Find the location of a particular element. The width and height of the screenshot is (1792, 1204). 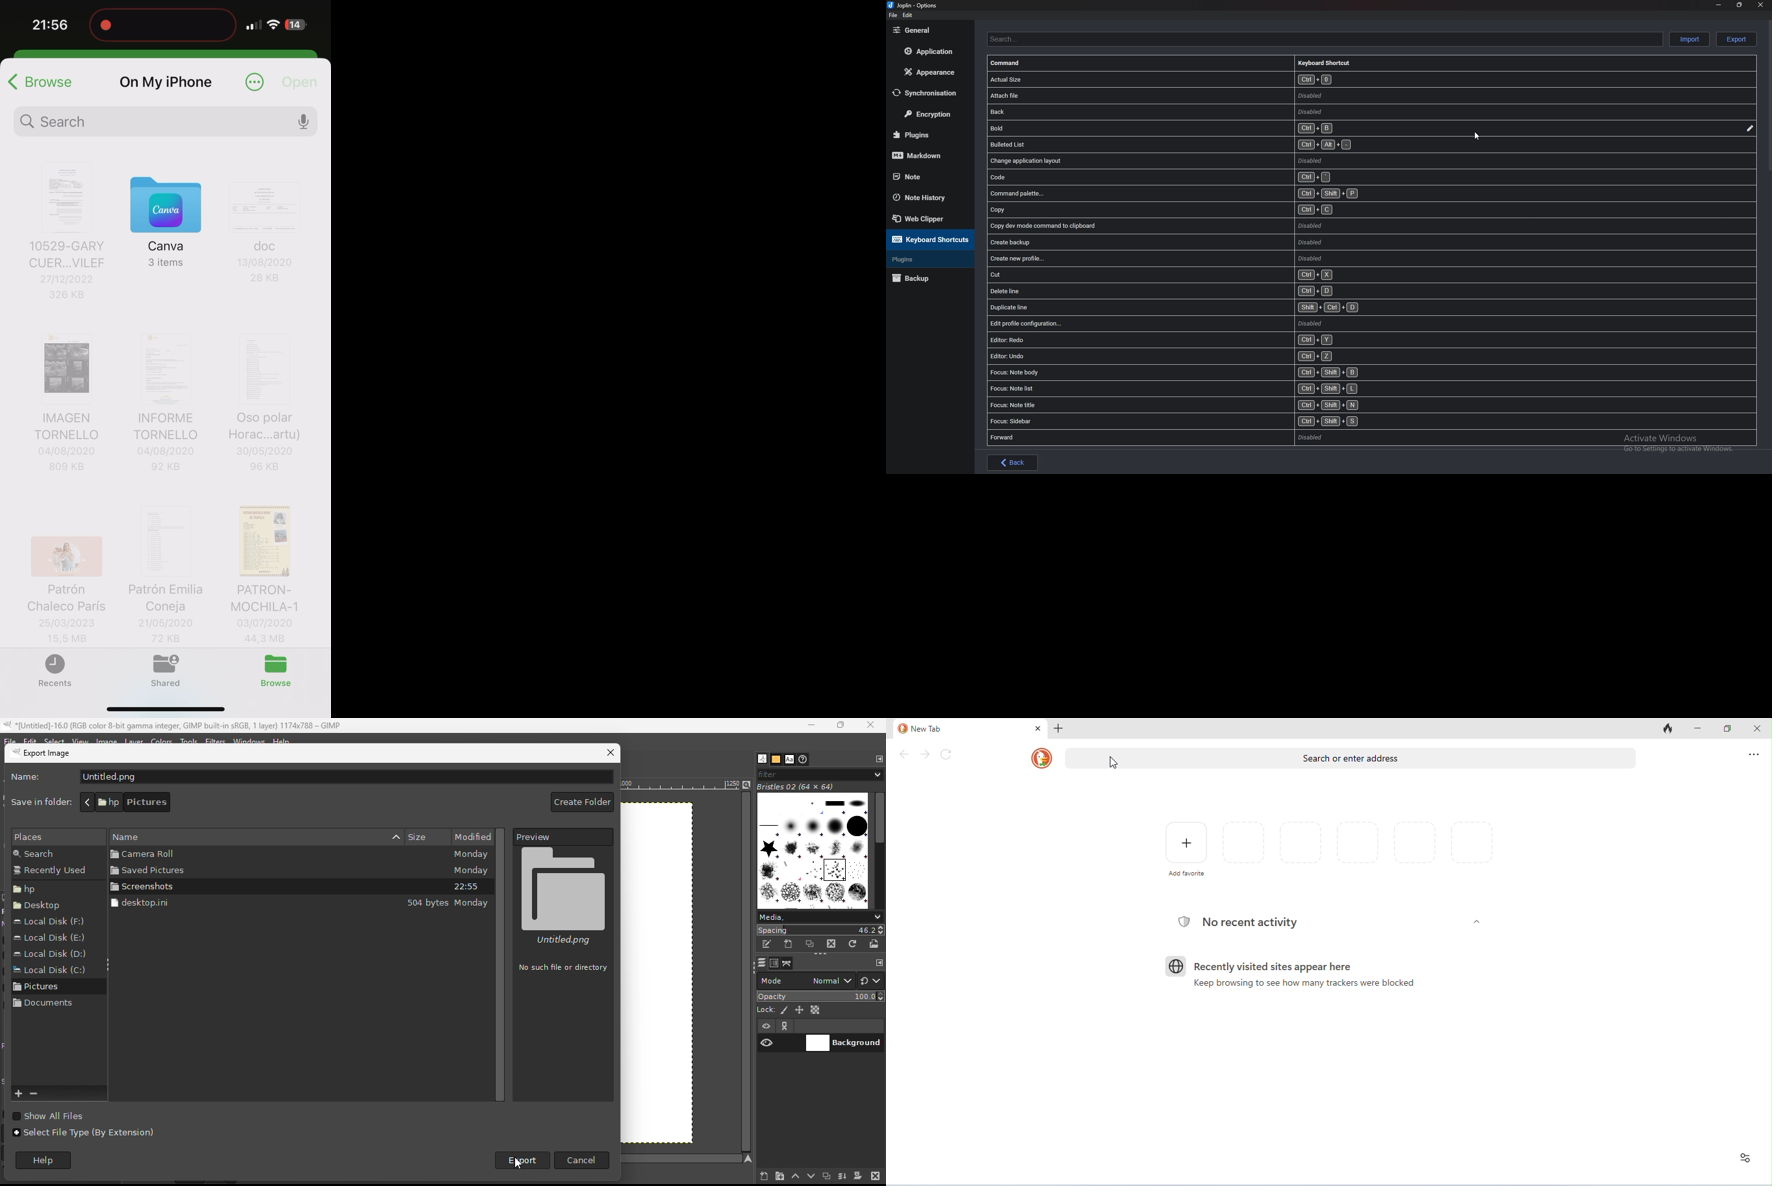

Focus note list is located at coordinates (1175, 389).